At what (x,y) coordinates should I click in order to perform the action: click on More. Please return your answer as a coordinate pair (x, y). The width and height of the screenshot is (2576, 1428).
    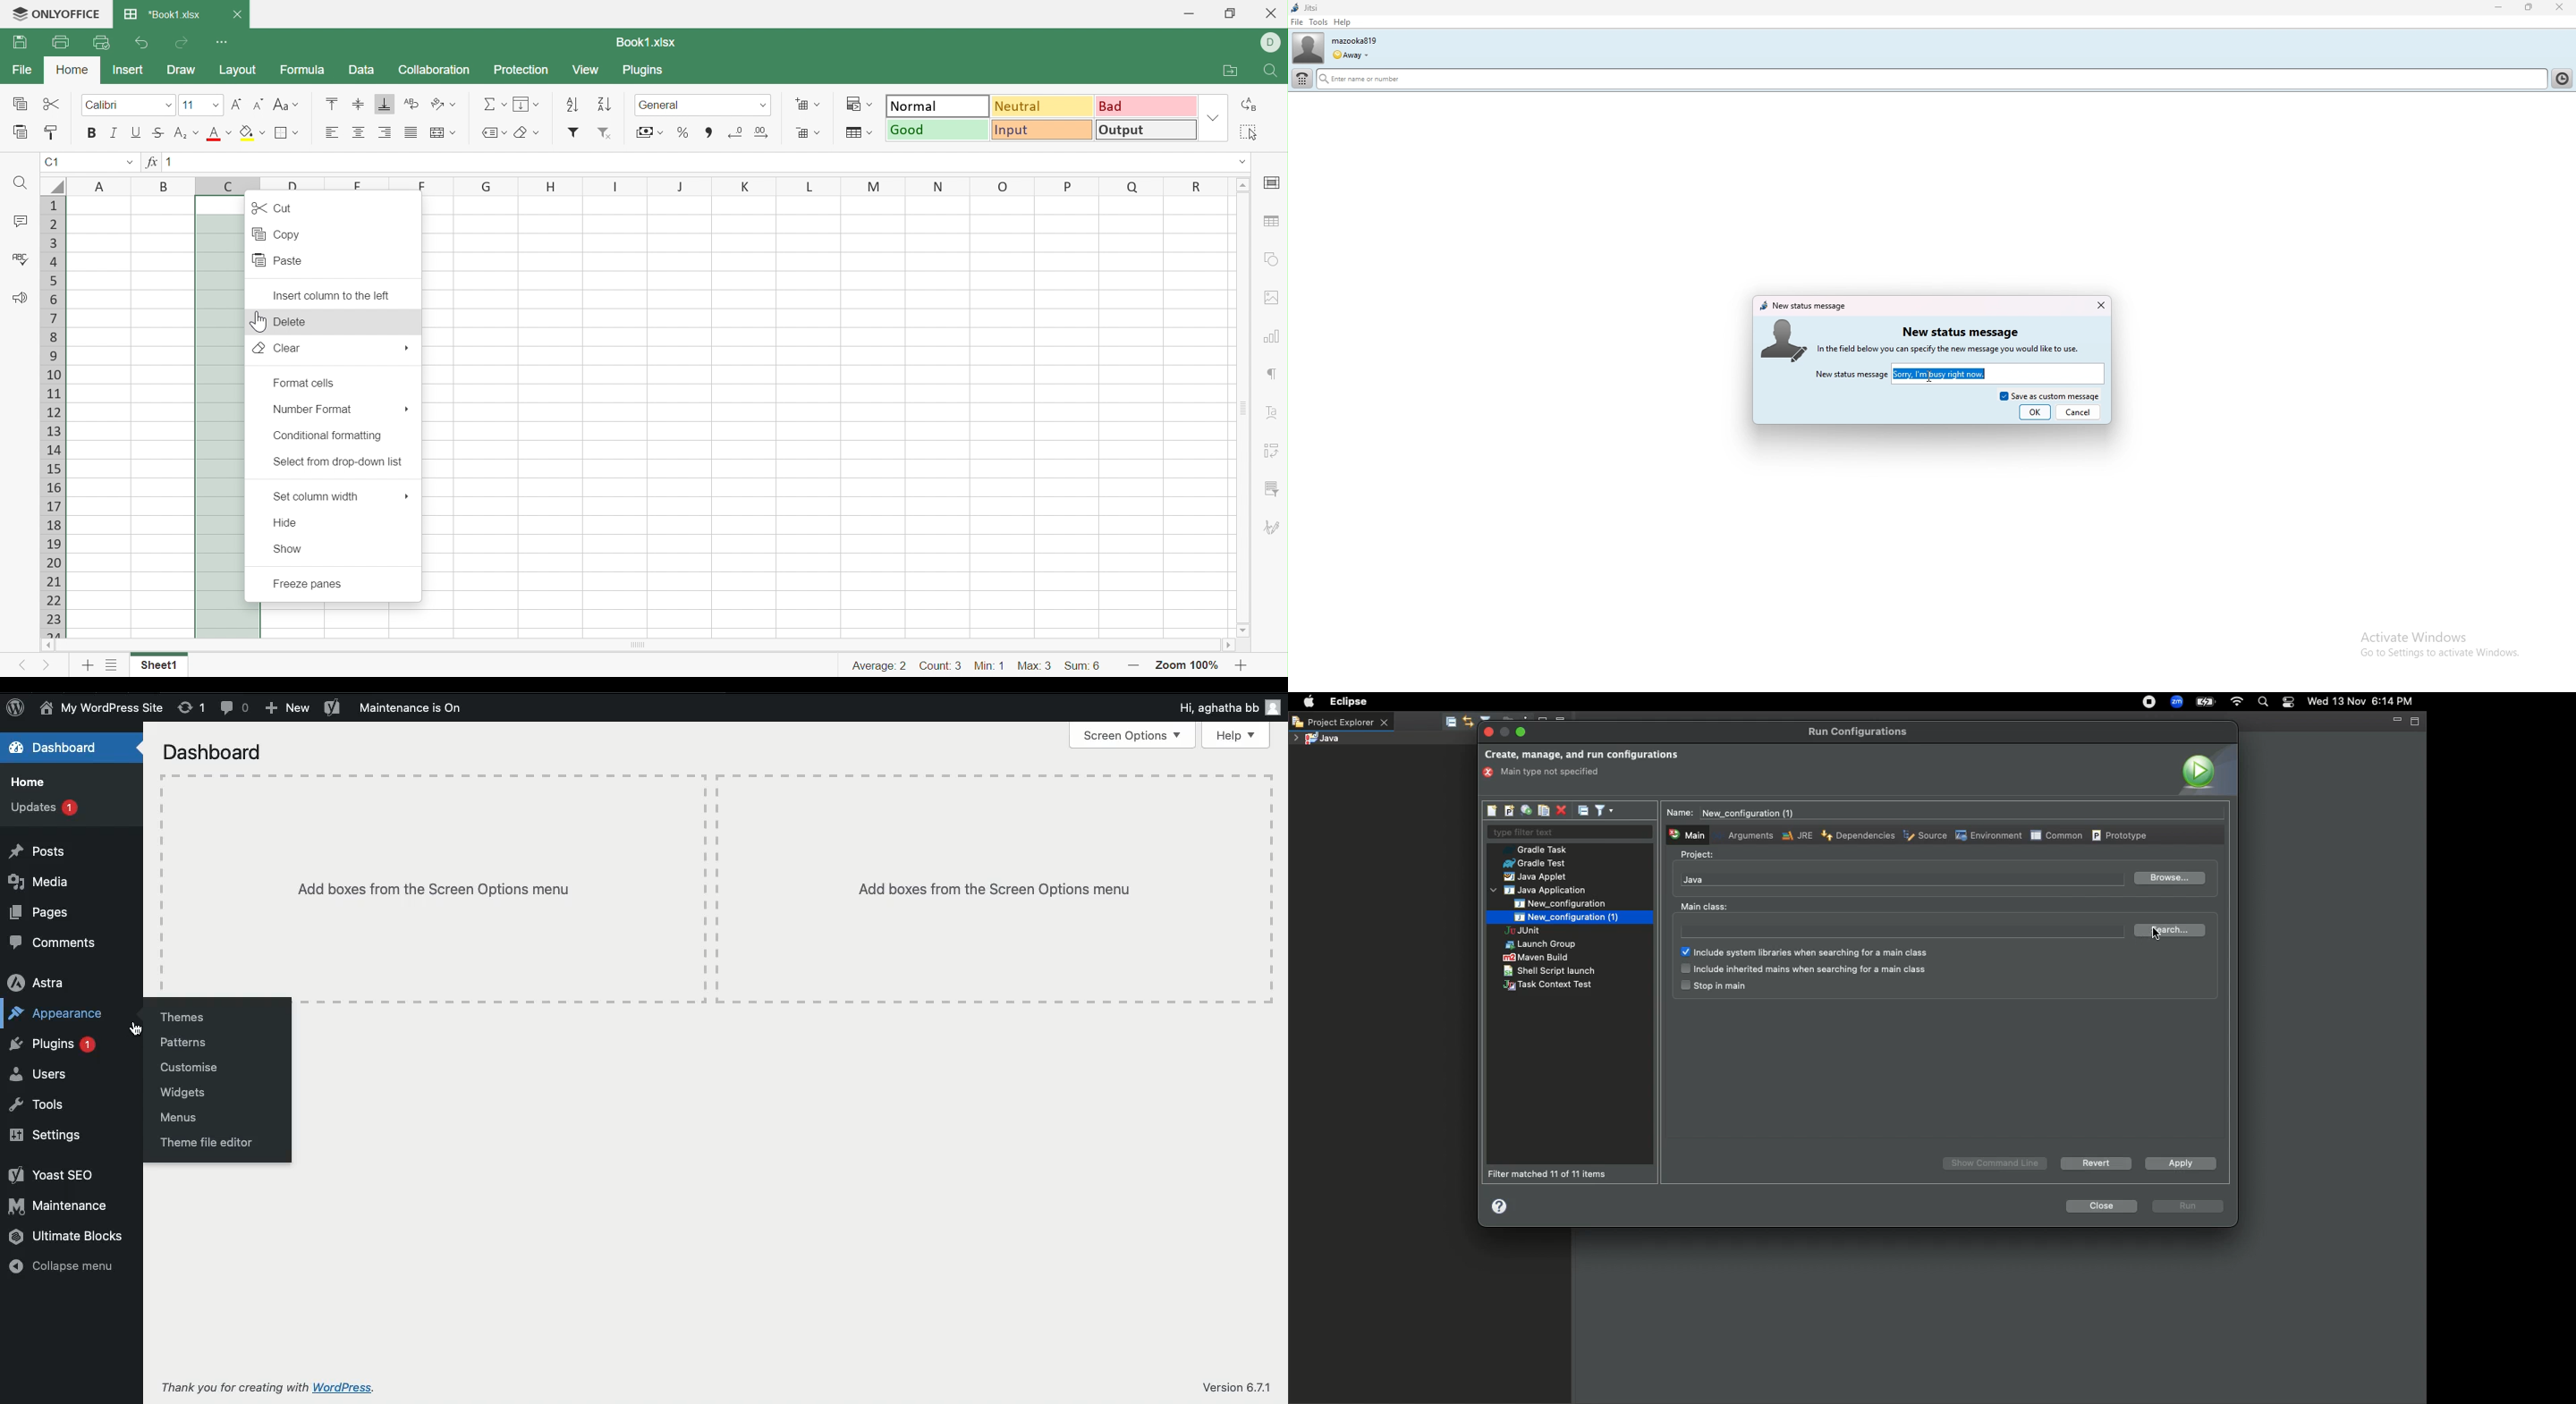
    Looking at the image, I should click on (405, 349).